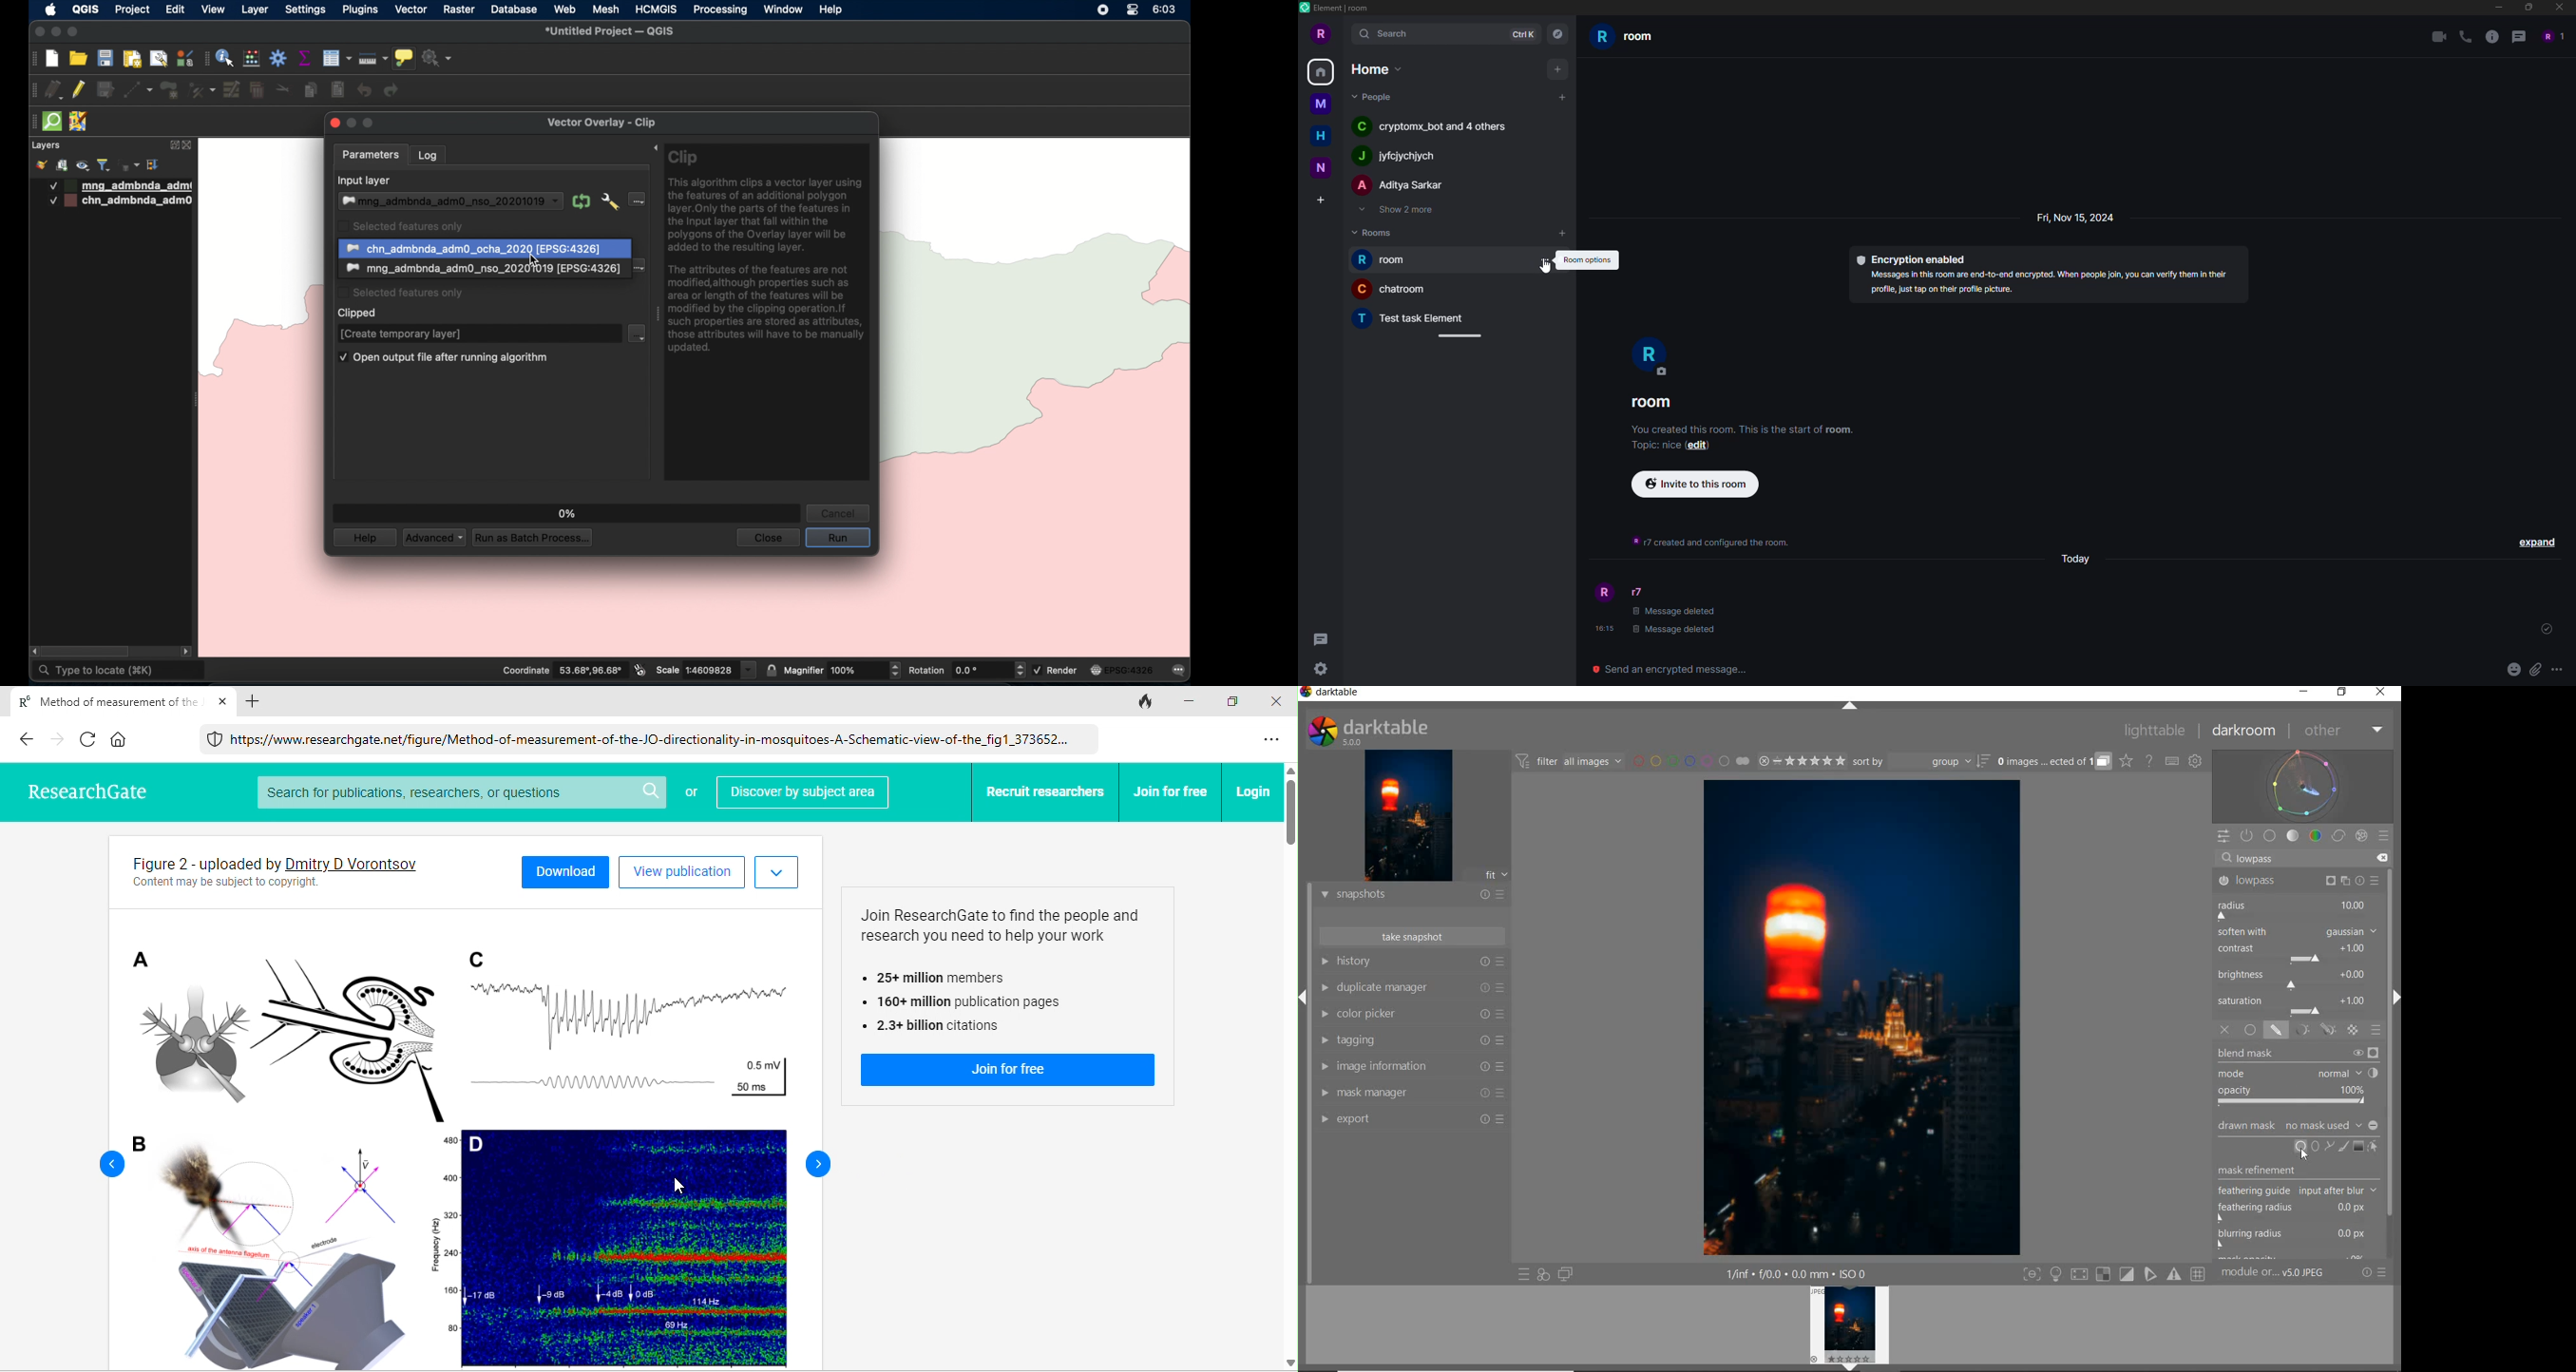  Describe the element at coordinates (1387, 290) in the screenshot. I see `C chatroom` at that location.